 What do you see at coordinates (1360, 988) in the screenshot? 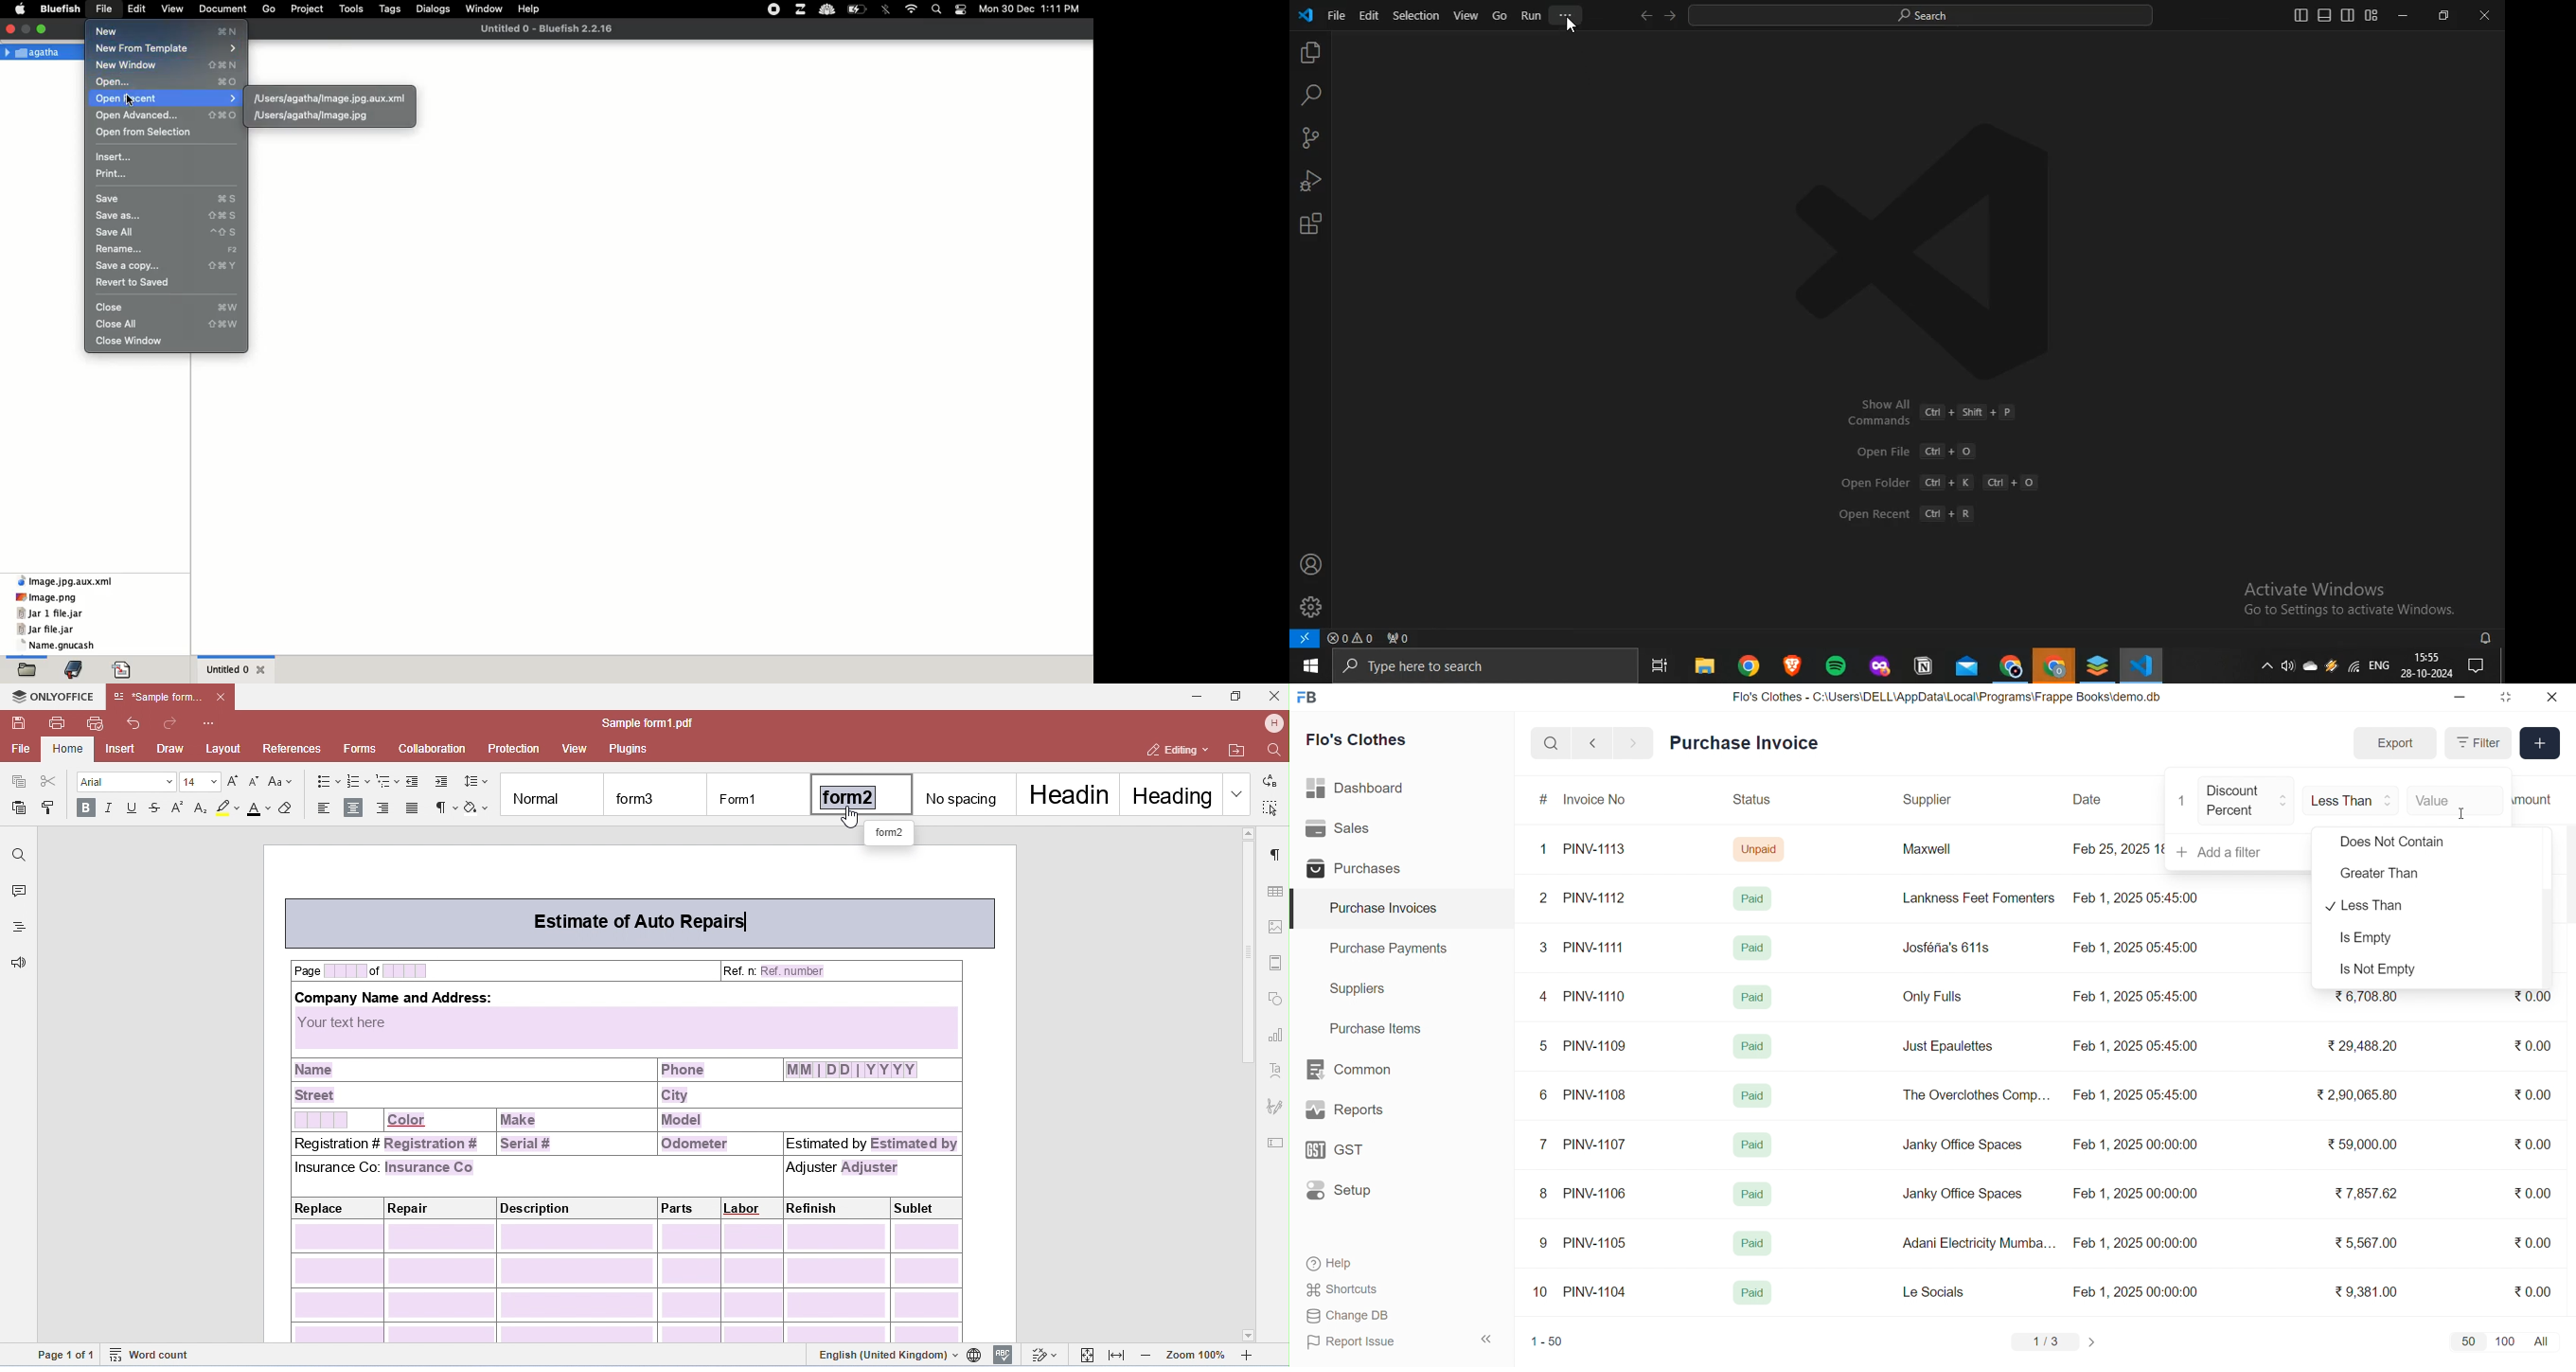
I see `Suppliers` at bounding box center [1360, 988].